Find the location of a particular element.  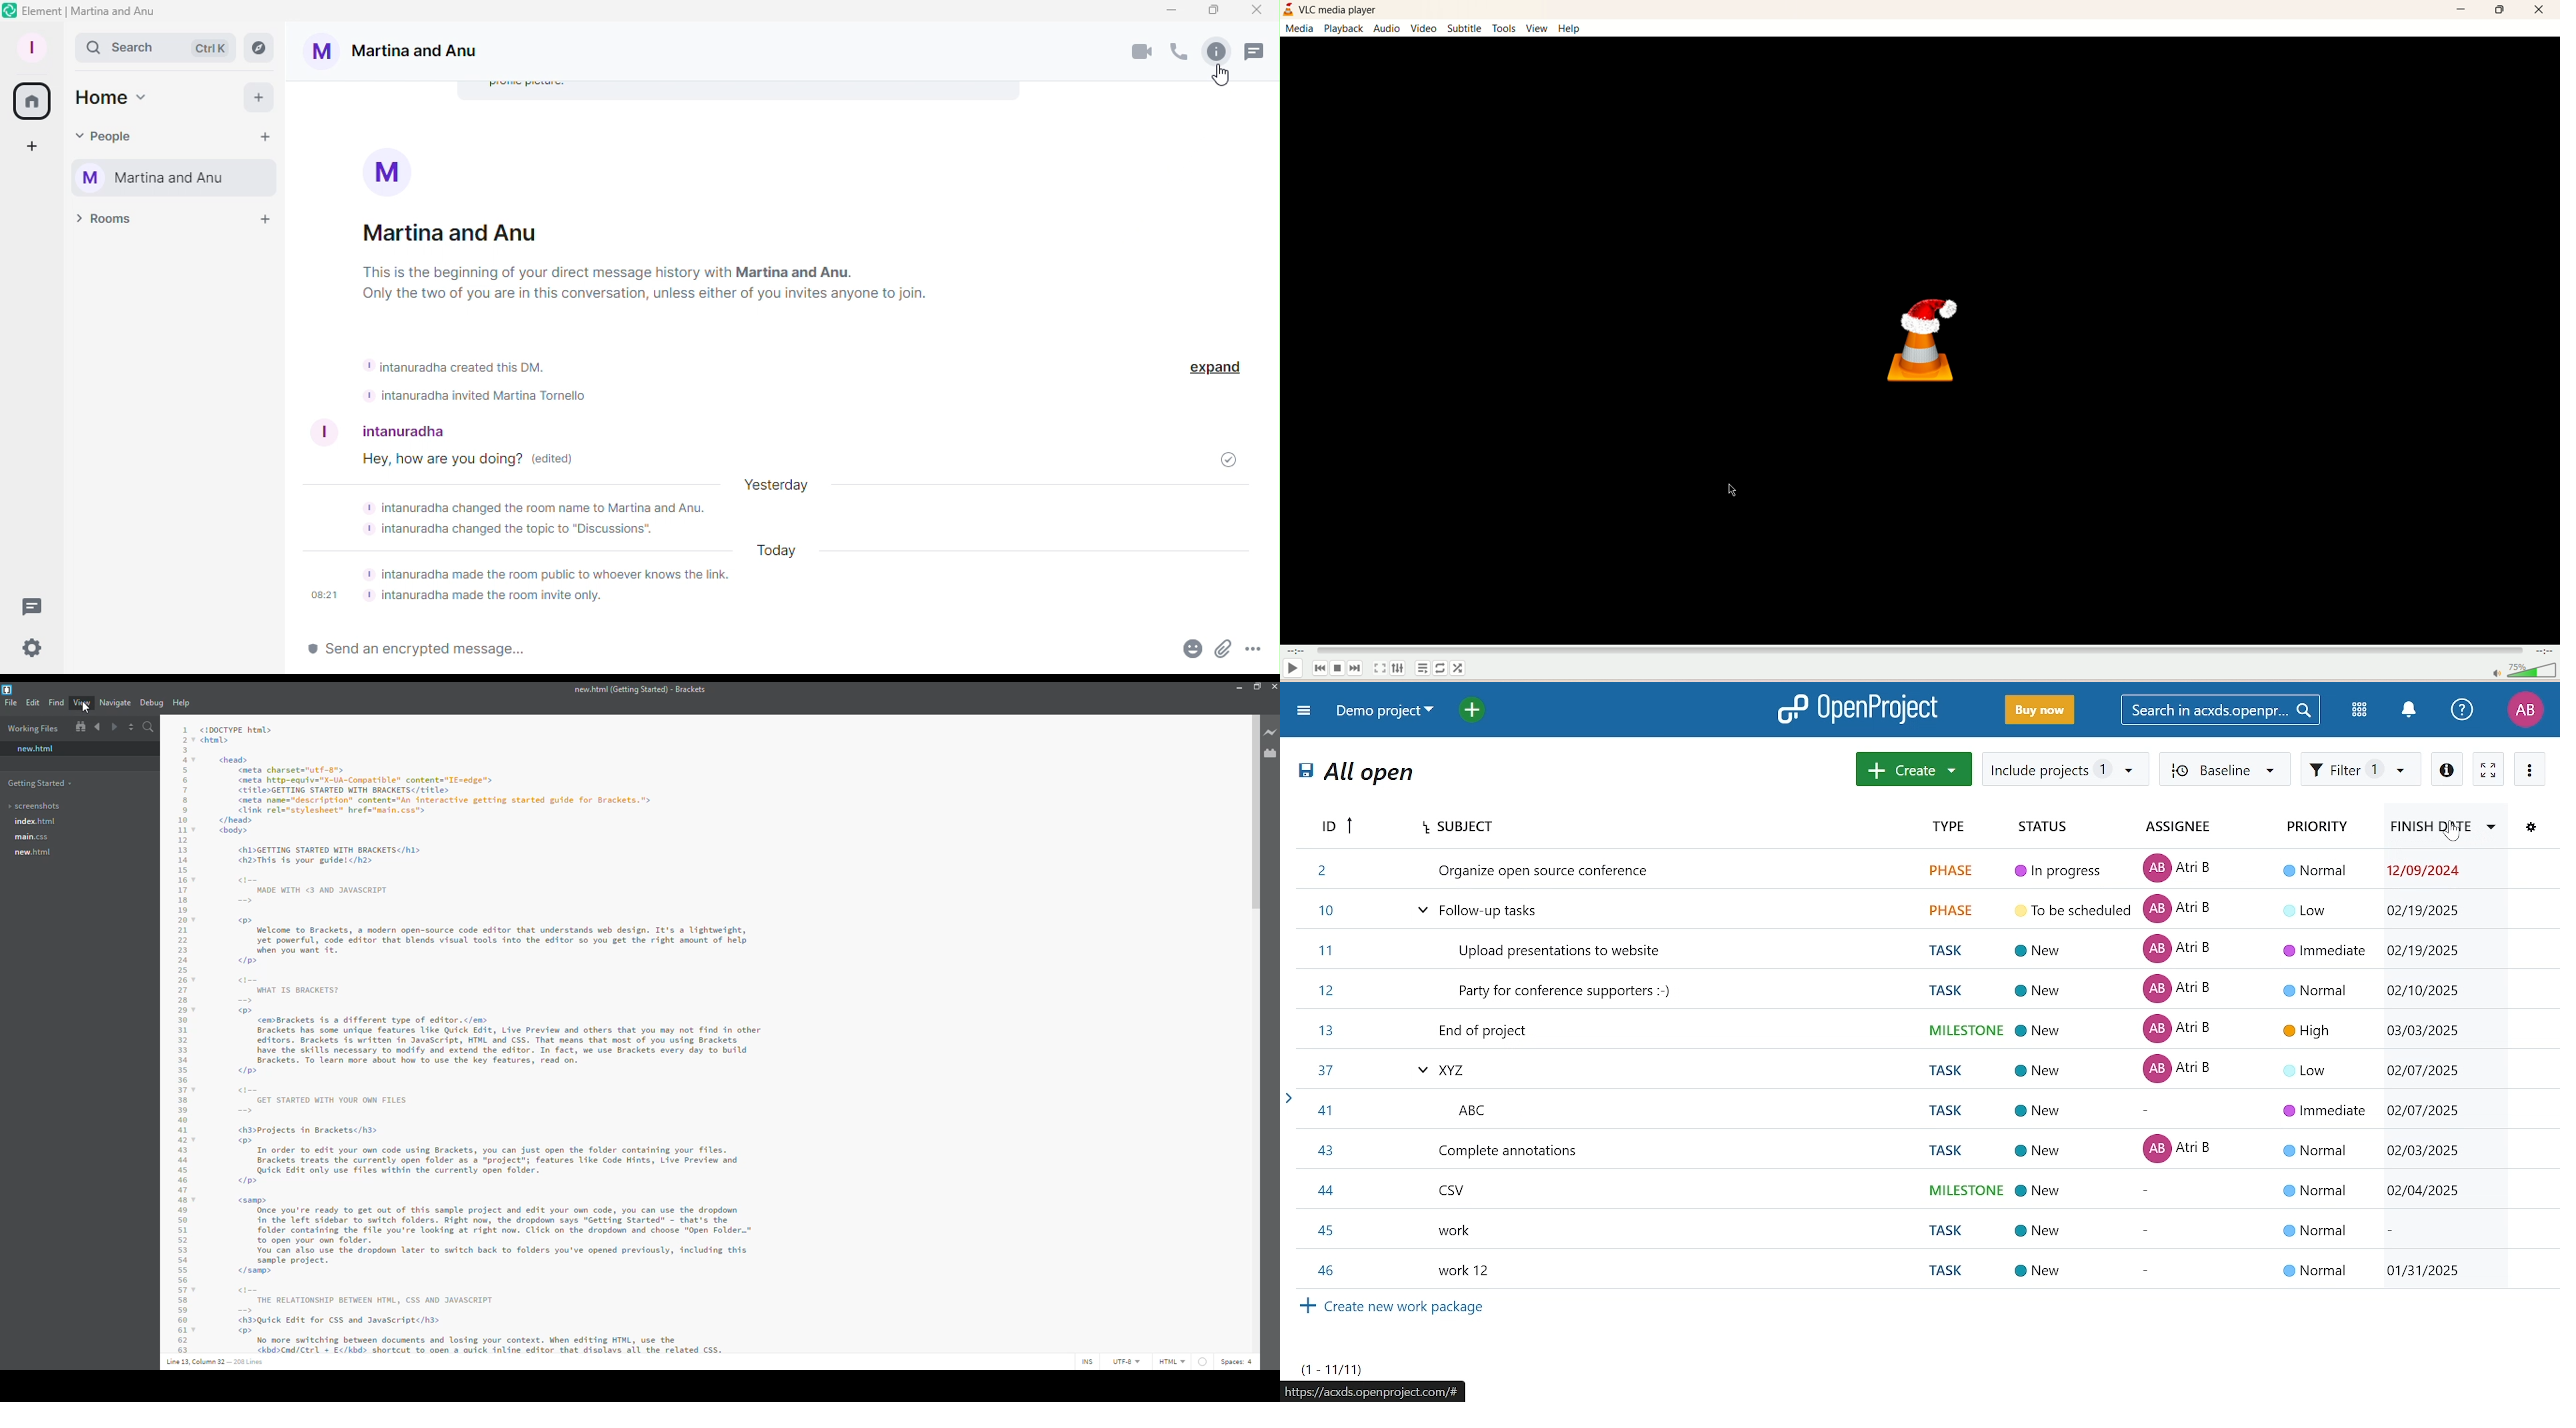

Call is located at coordinates (1177, 53).